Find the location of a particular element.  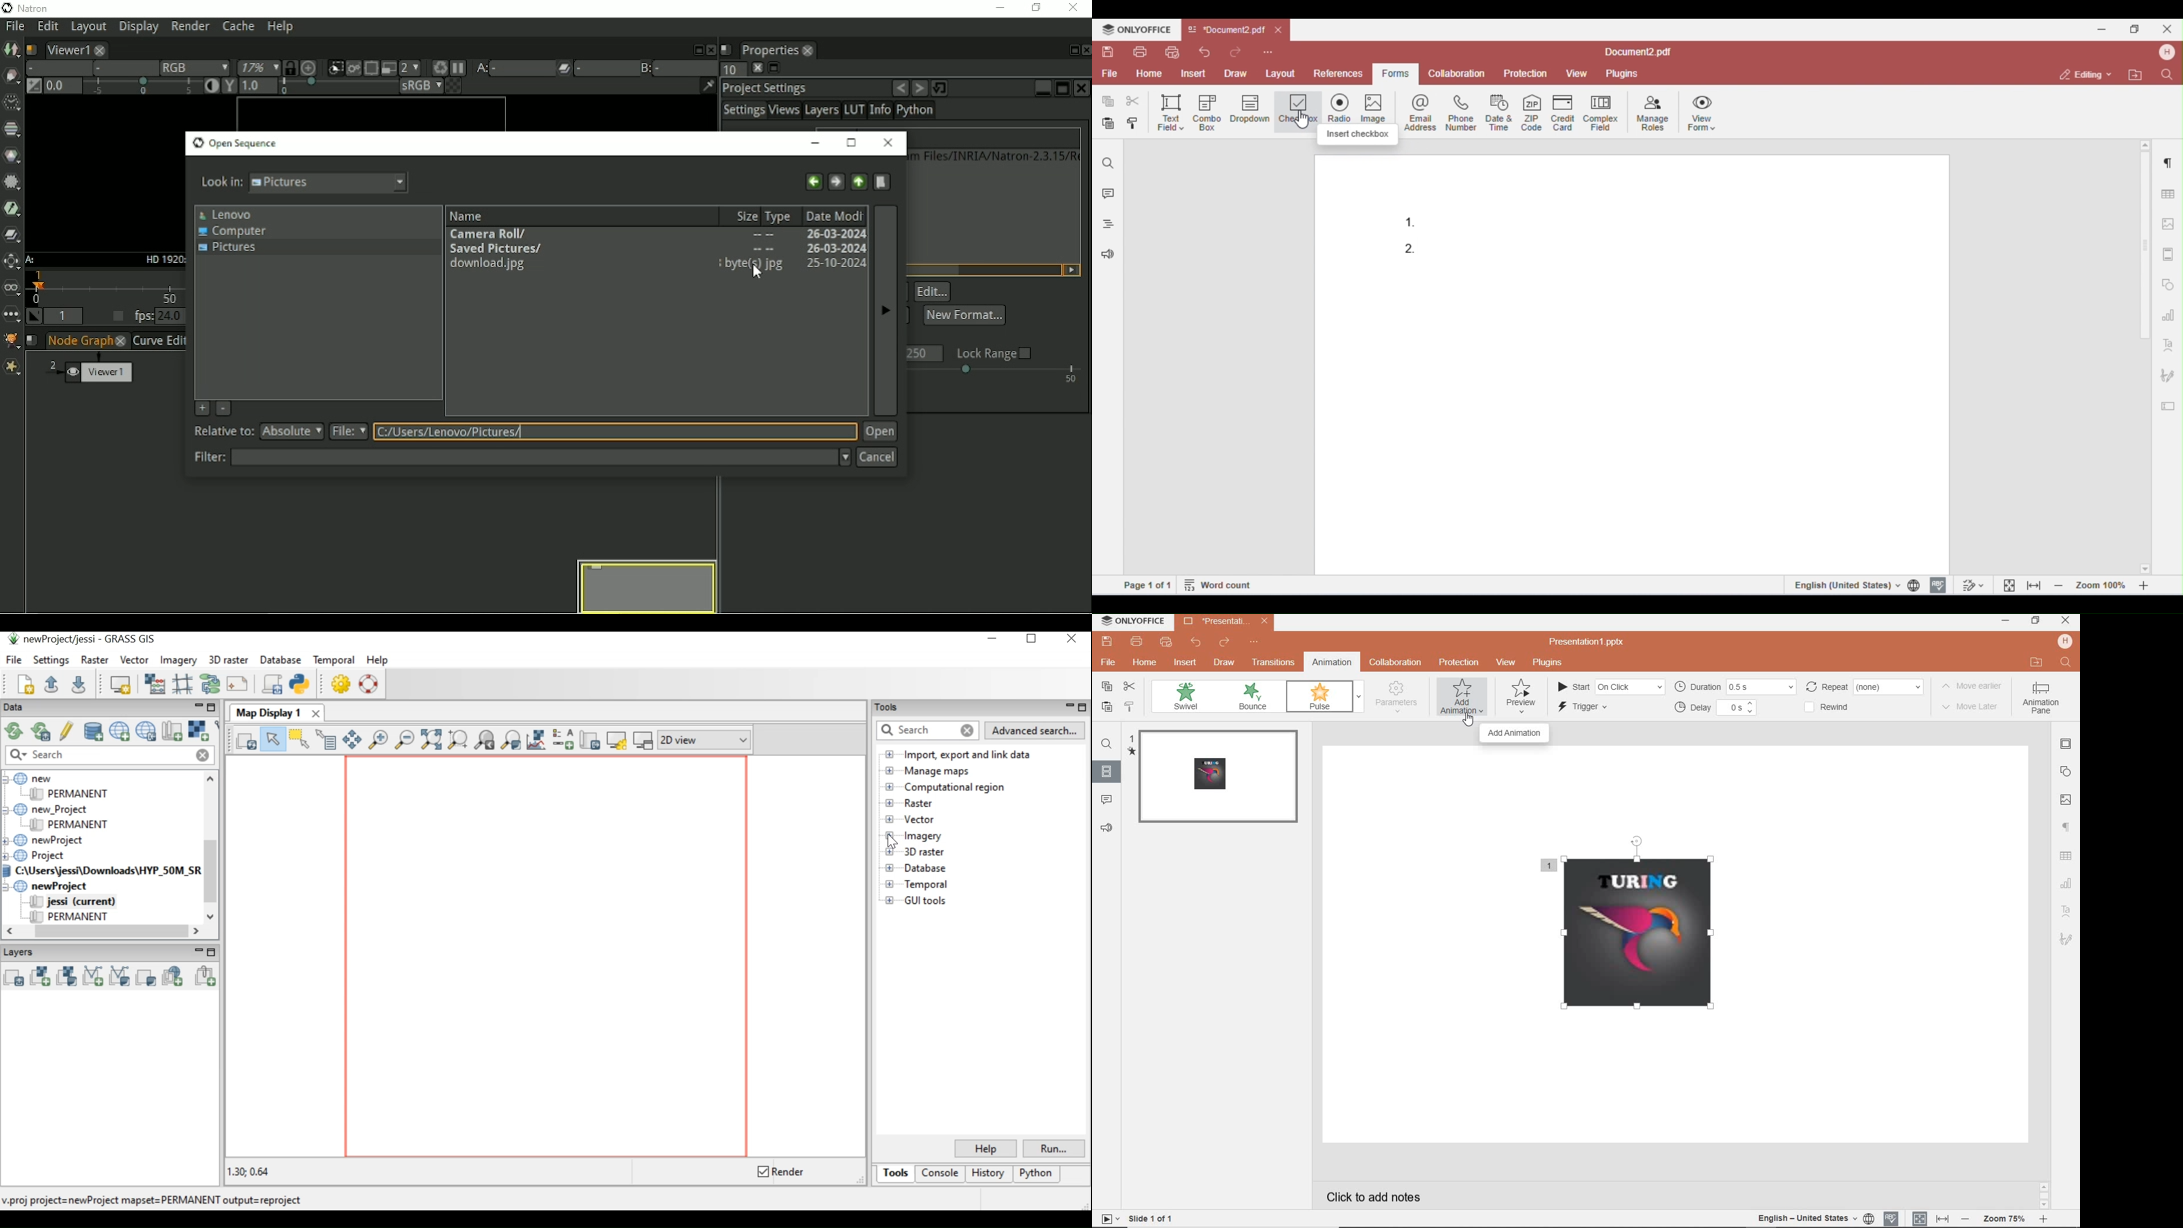

protection is located at coordinates (1458, 663).